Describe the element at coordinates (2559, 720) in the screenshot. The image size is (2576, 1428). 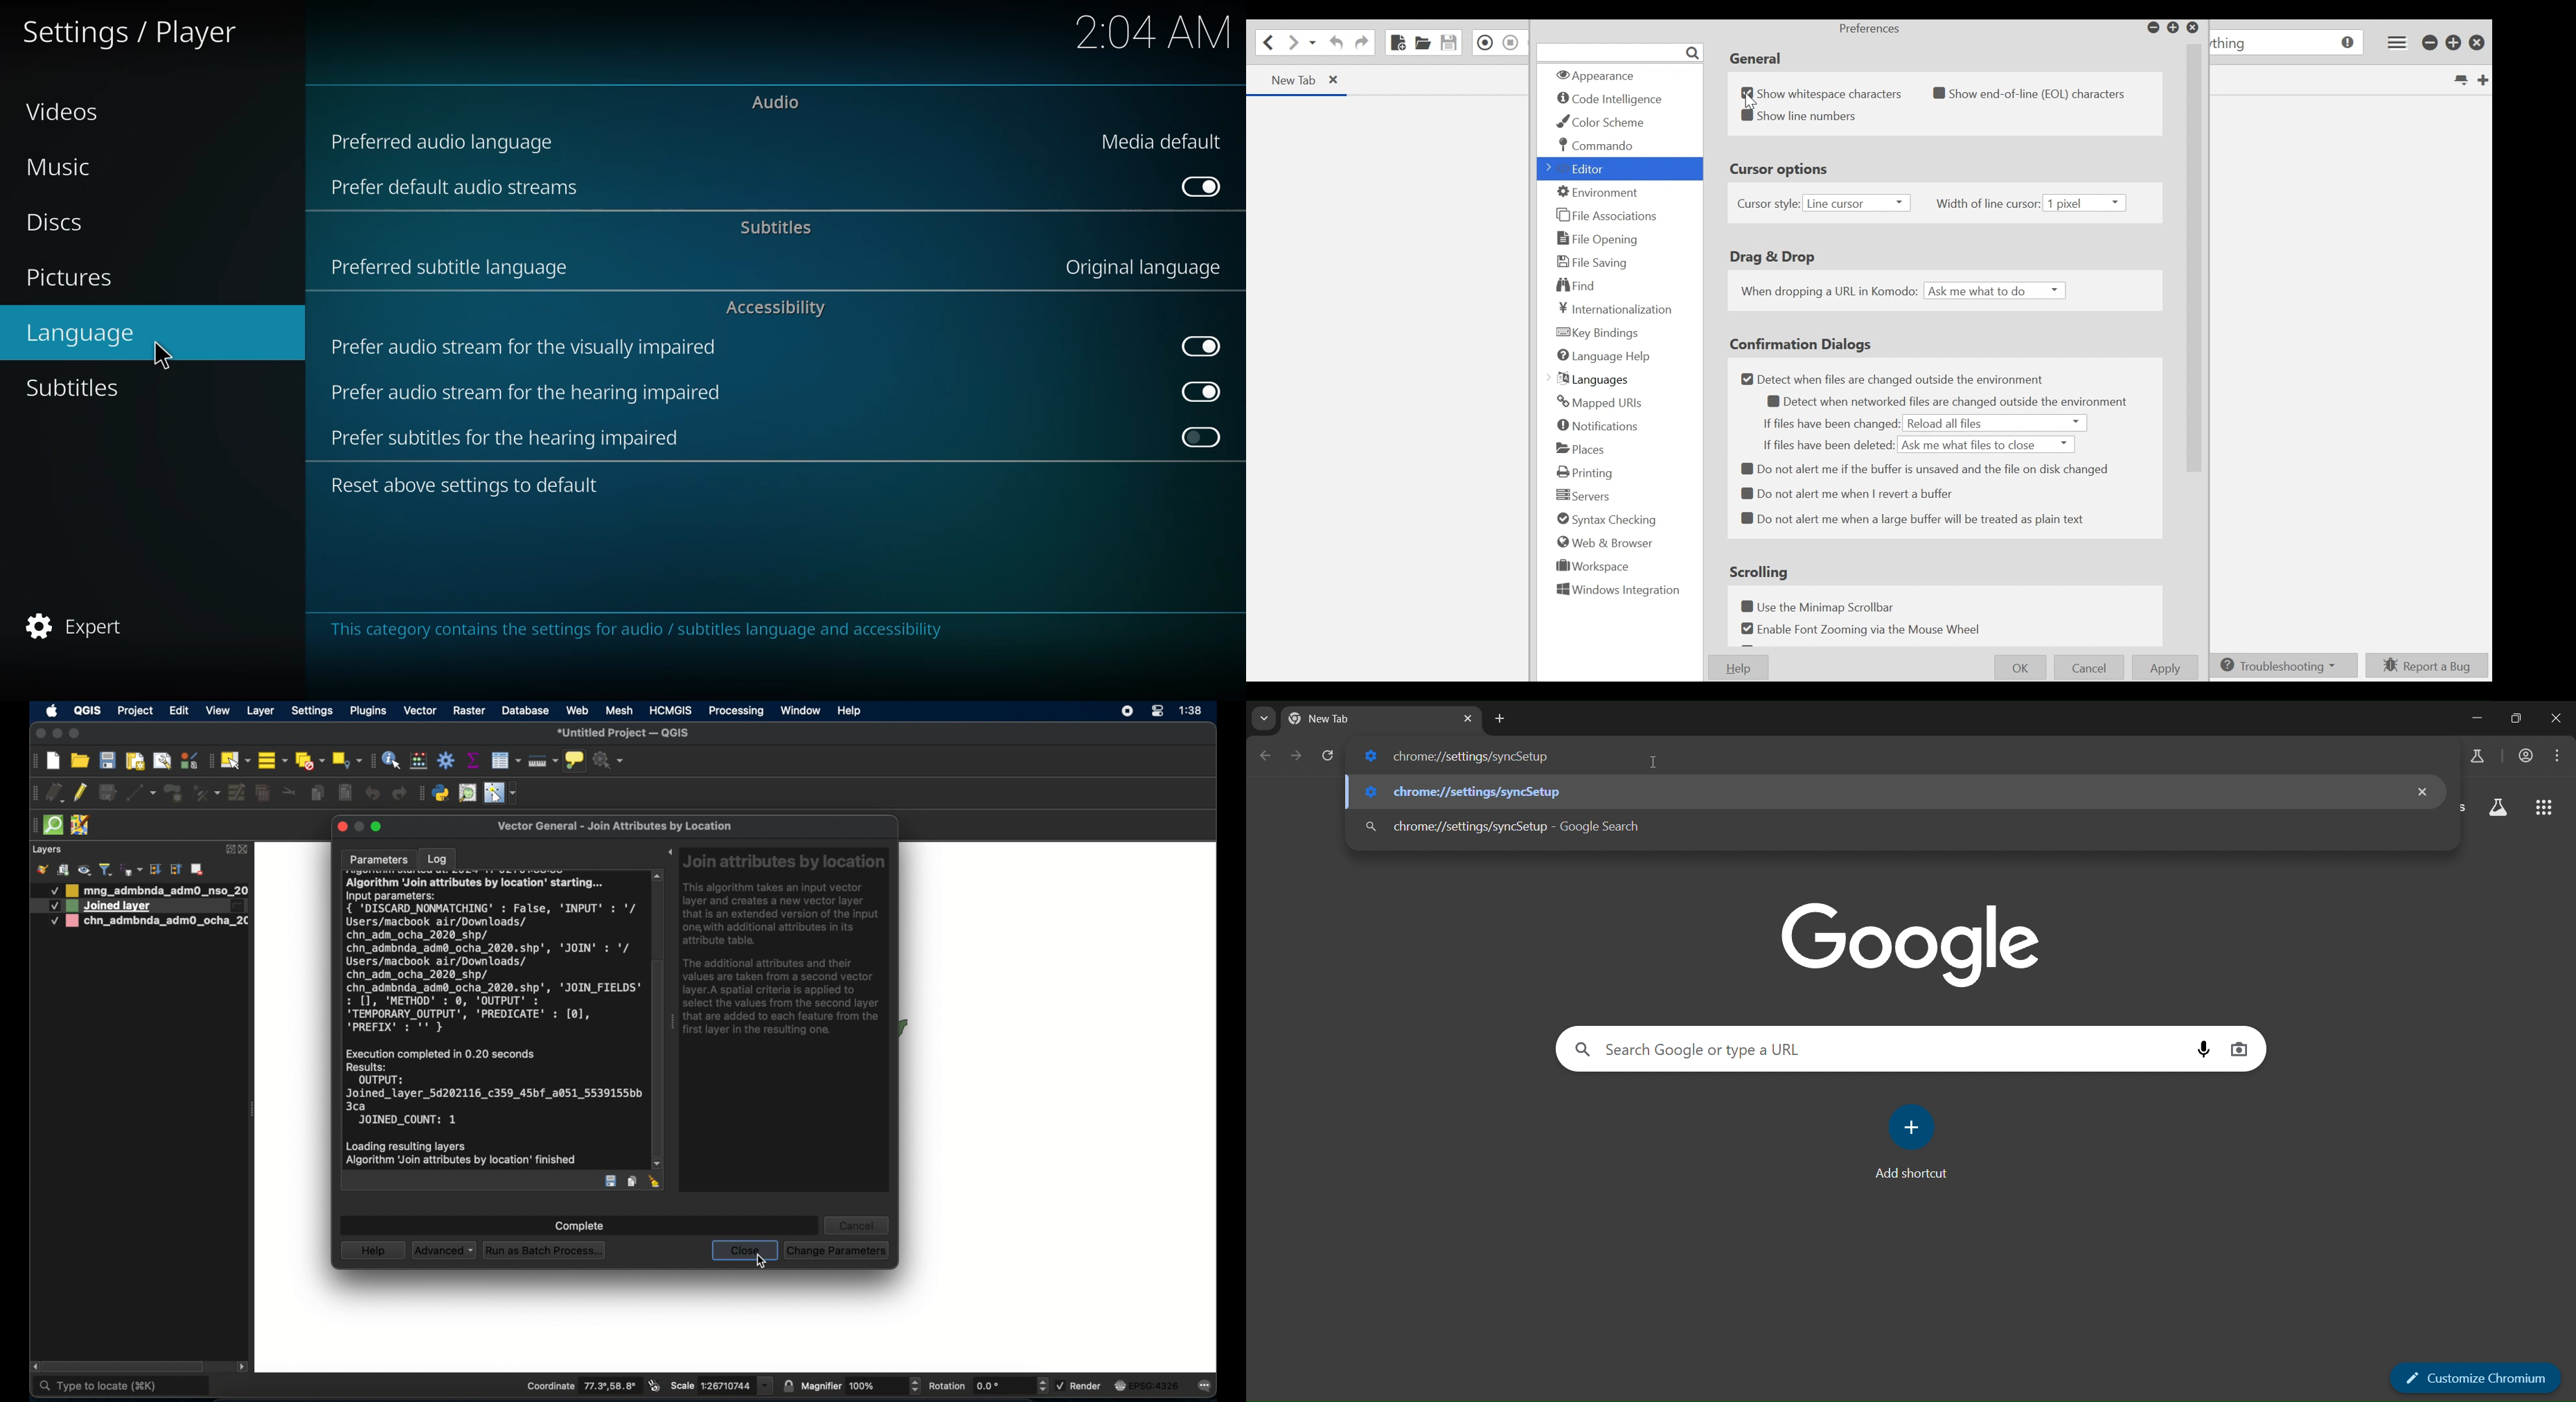
I see `close` at that location.